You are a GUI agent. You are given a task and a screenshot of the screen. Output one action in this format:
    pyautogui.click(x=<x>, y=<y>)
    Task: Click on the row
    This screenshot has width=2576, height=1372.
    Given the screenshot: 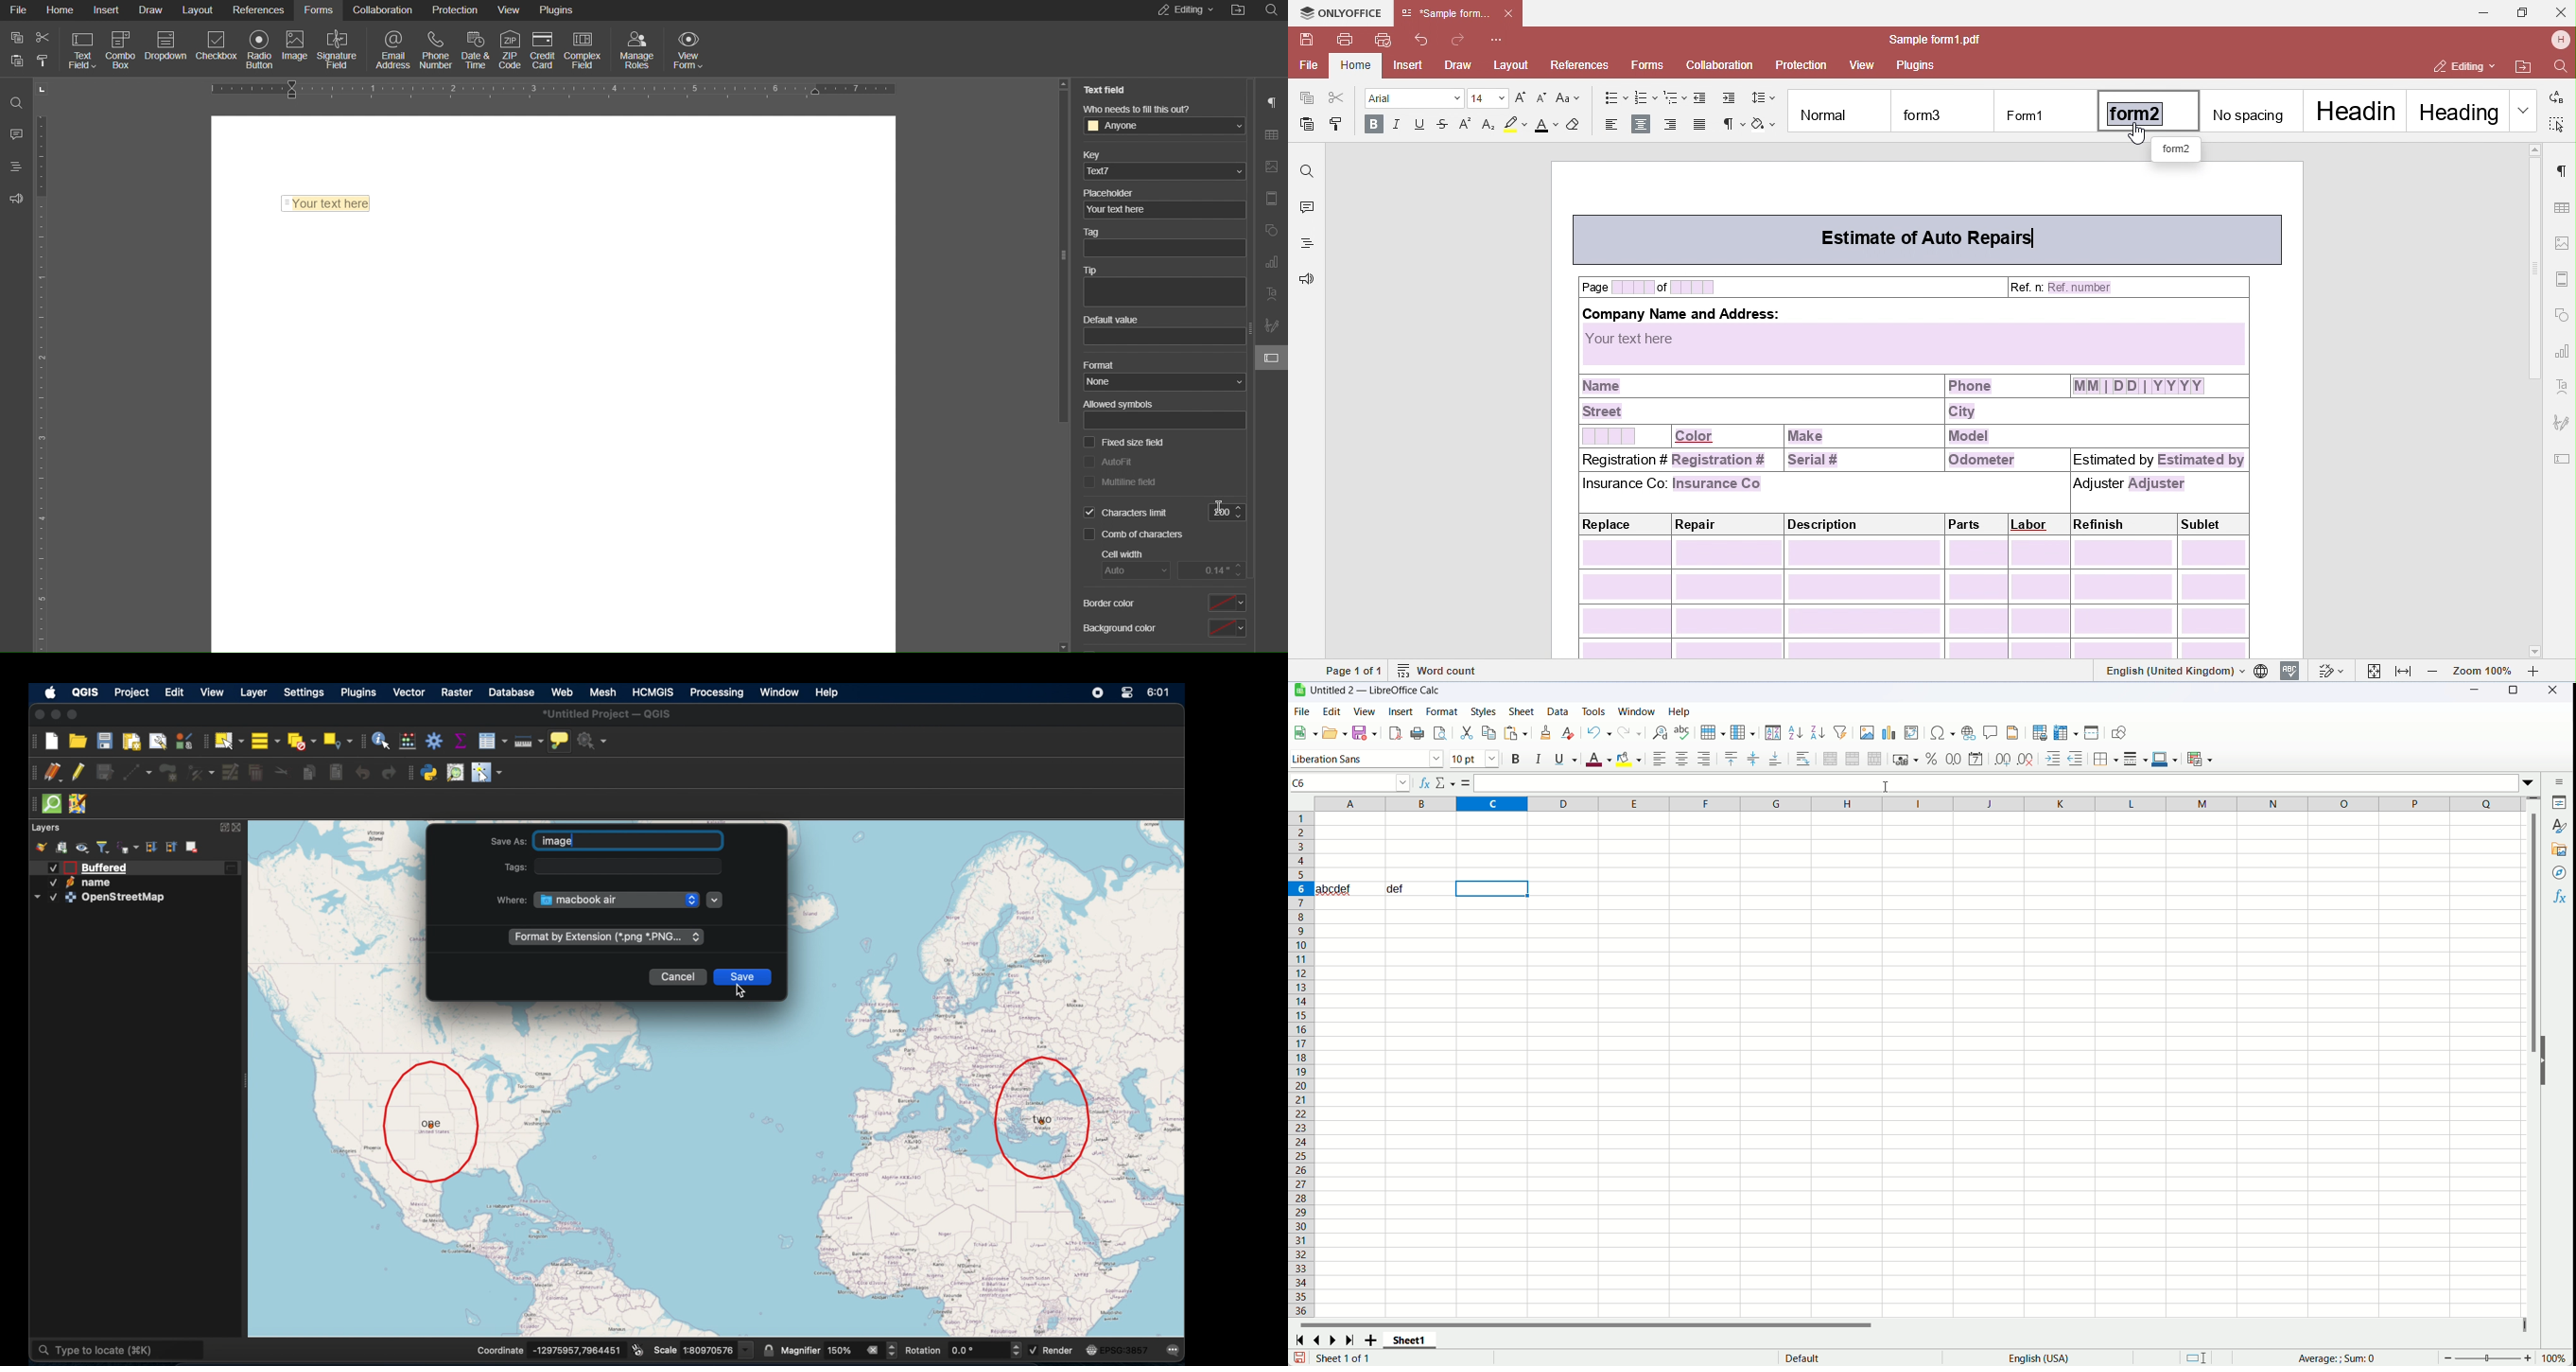 What is the action you would take?
    pyautogui.click(x=1711, y=732)
    